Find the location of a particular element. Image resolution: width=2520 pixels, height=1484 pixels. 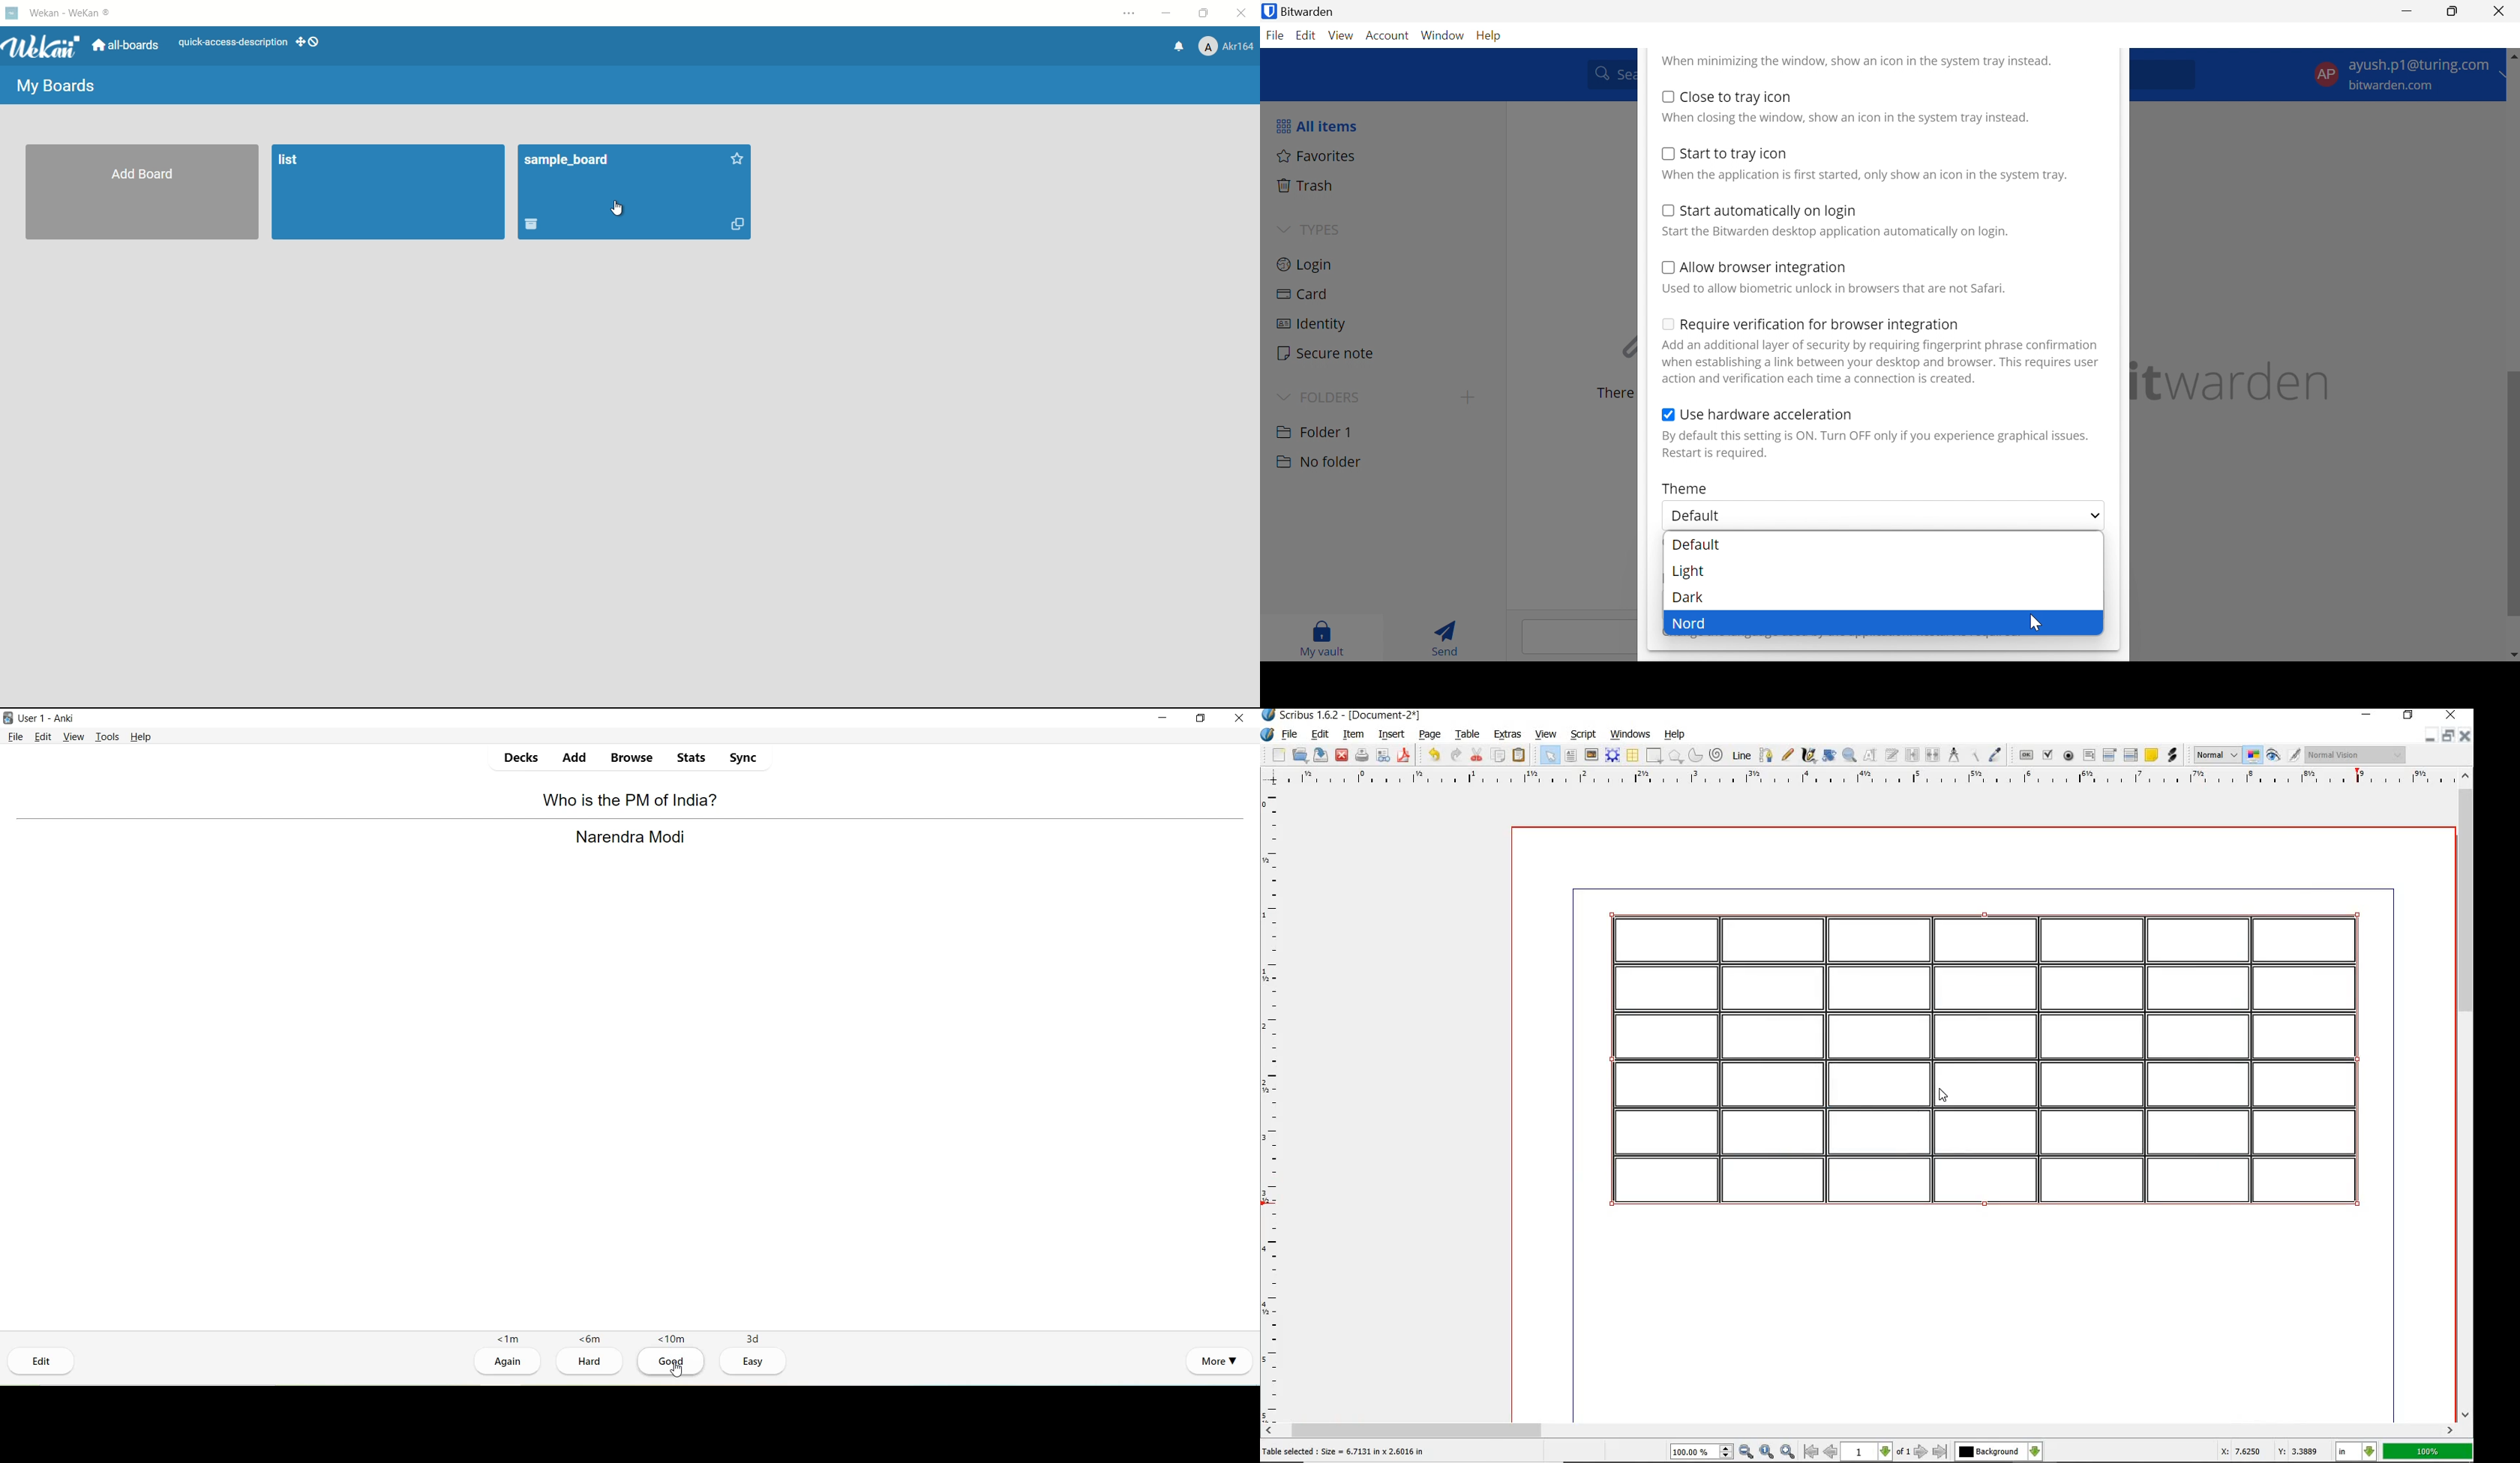

go to last page is located at coordinates (1940, 1451).